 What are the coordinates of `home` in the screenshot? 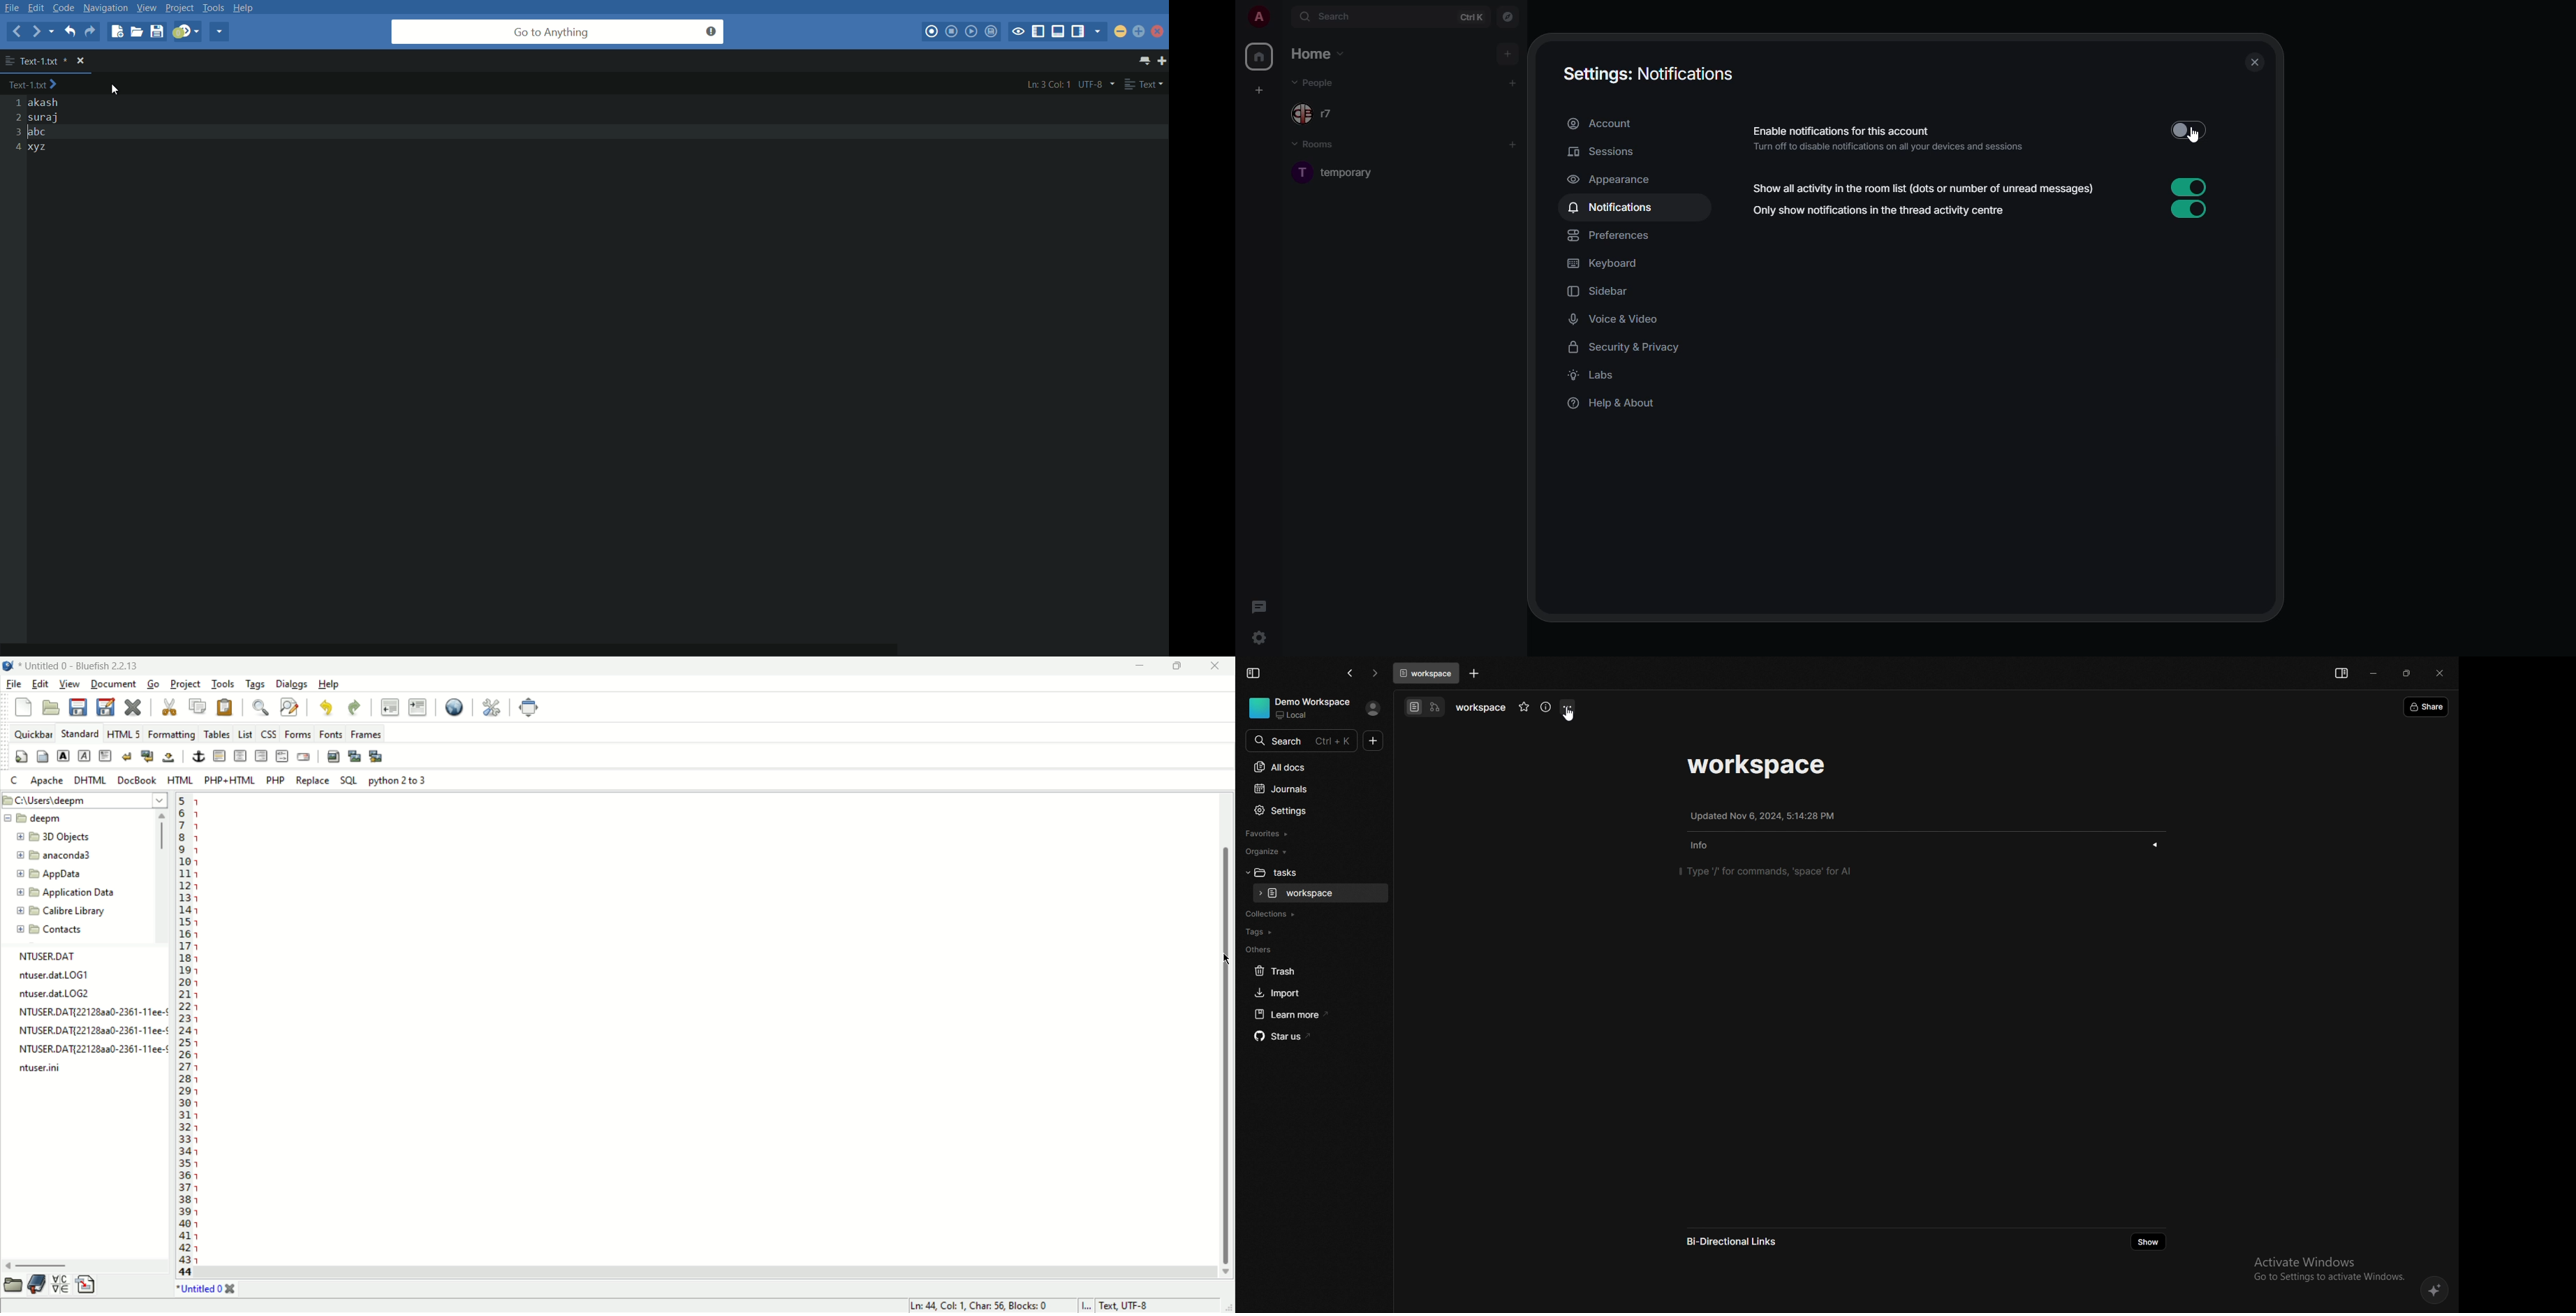 It's located at (1262, 57).